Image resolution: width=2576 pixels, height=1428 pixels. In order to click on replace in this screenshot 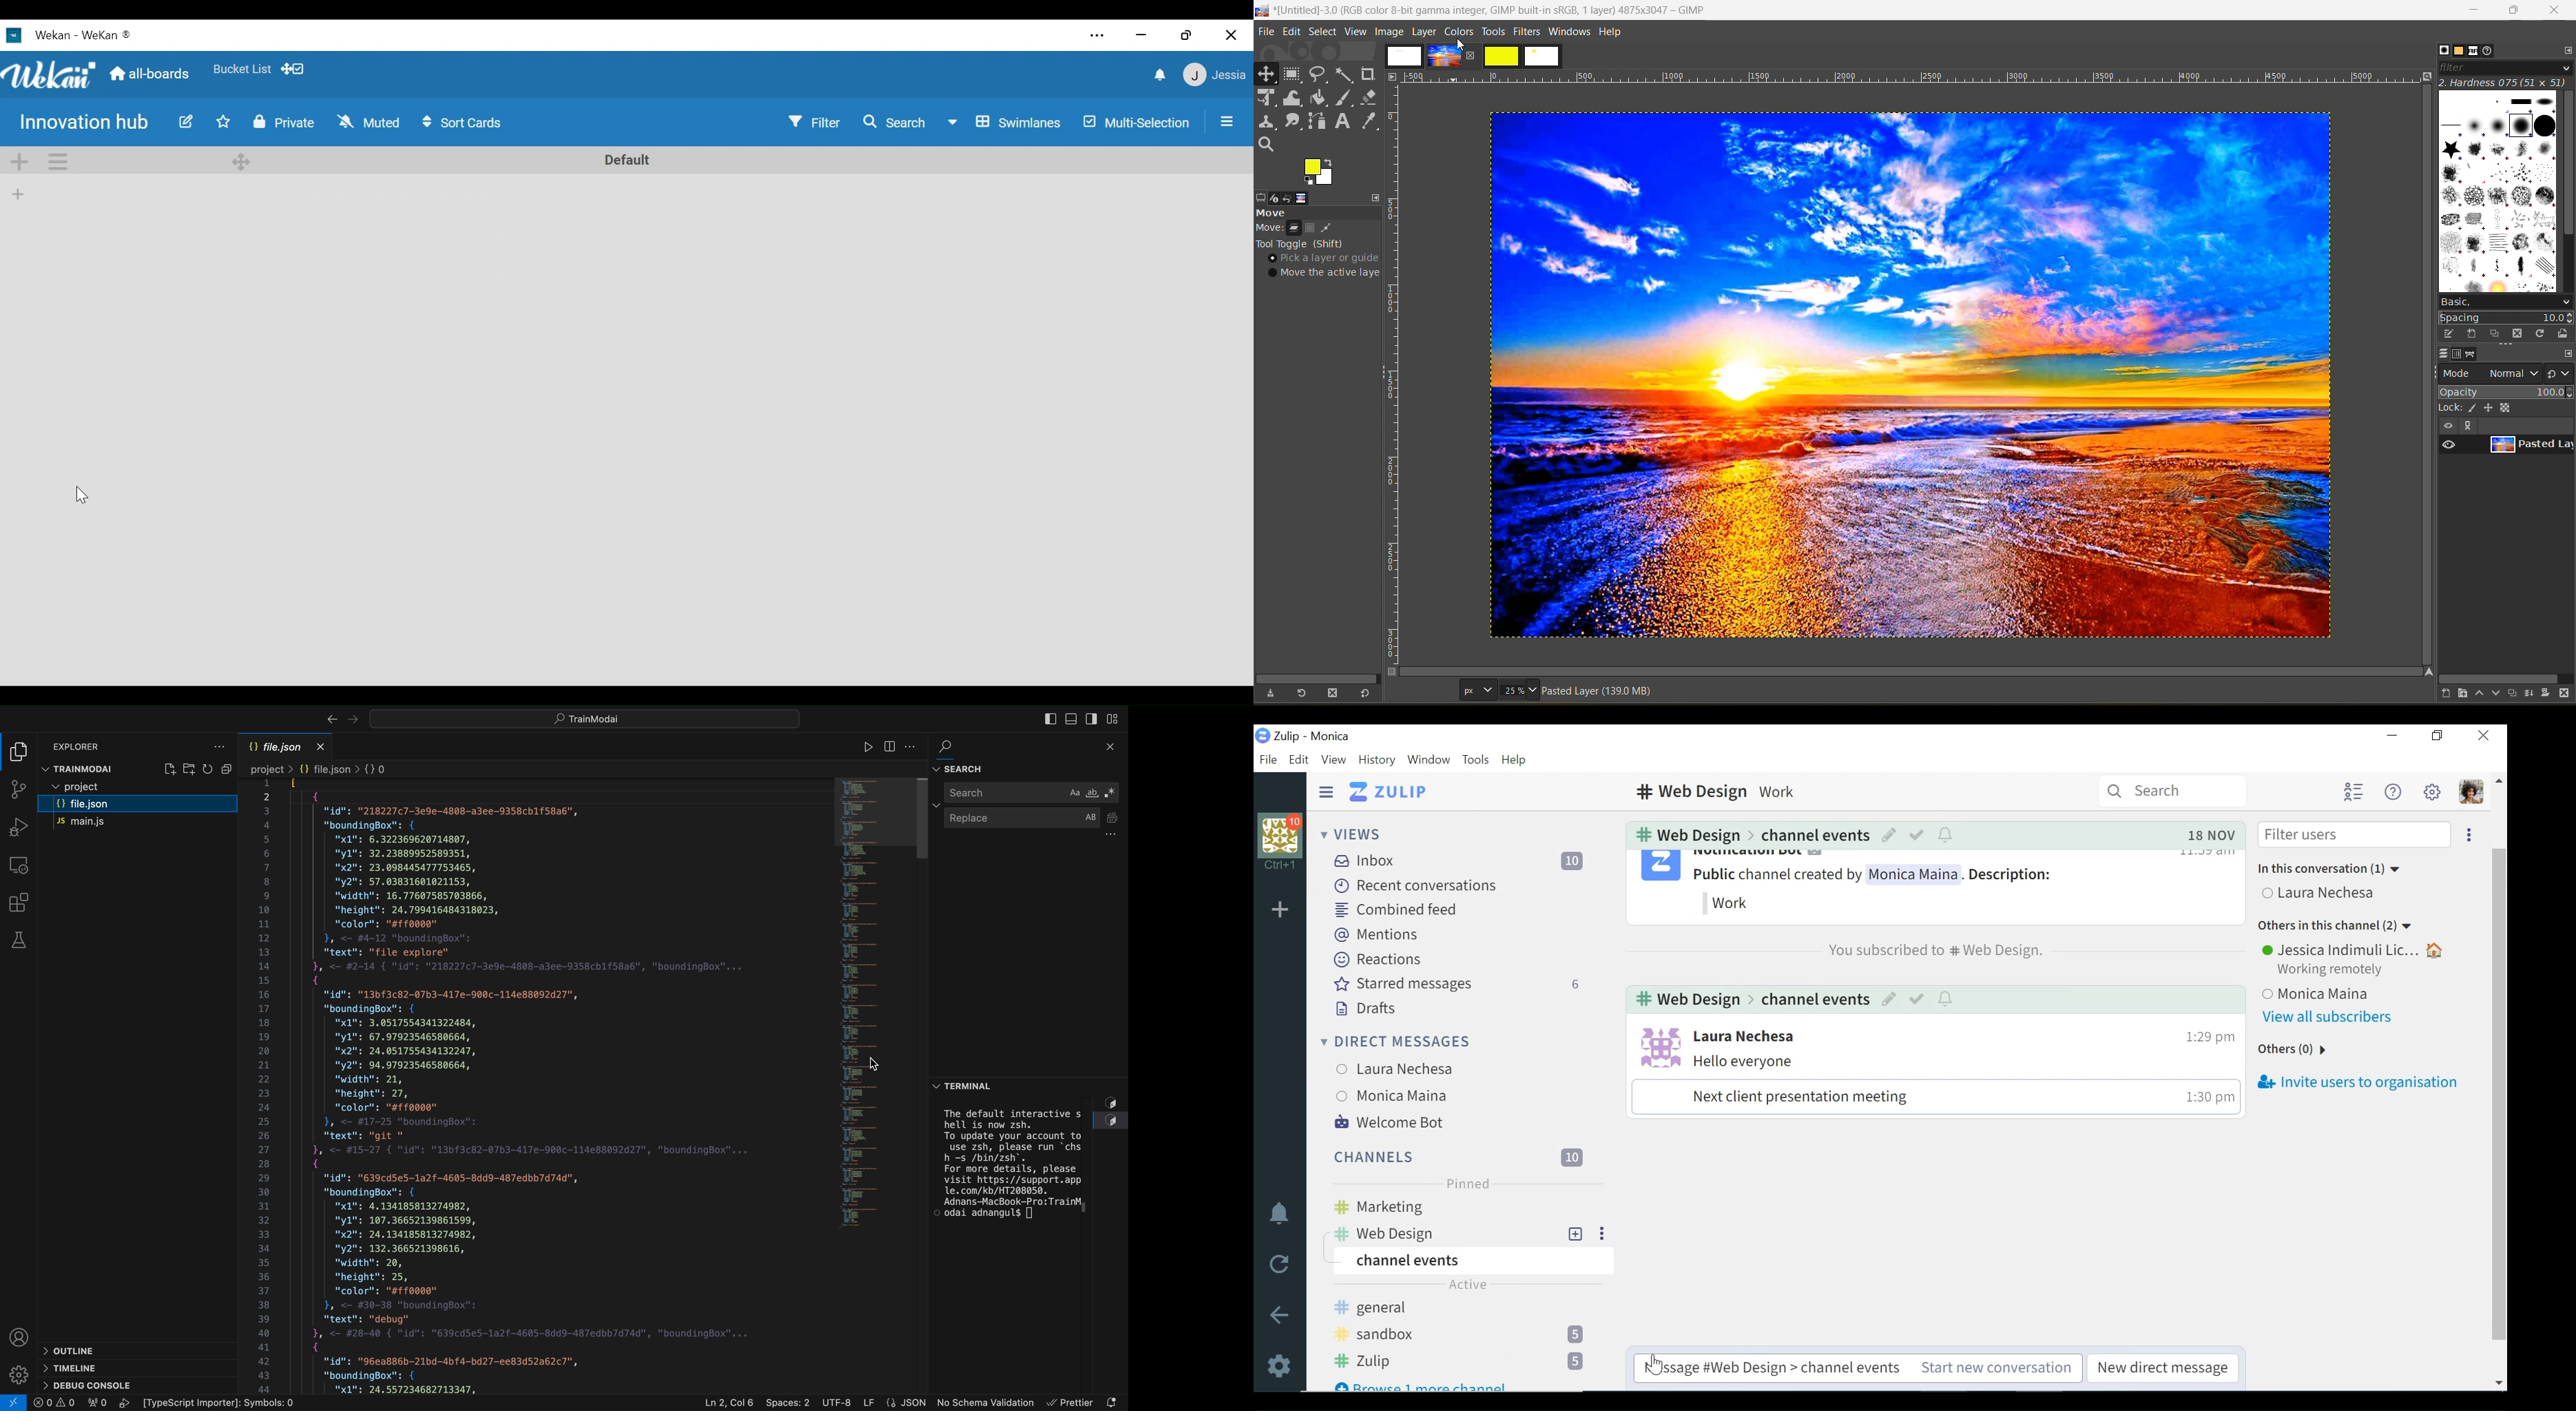, I will do `click(1035, 824)`.